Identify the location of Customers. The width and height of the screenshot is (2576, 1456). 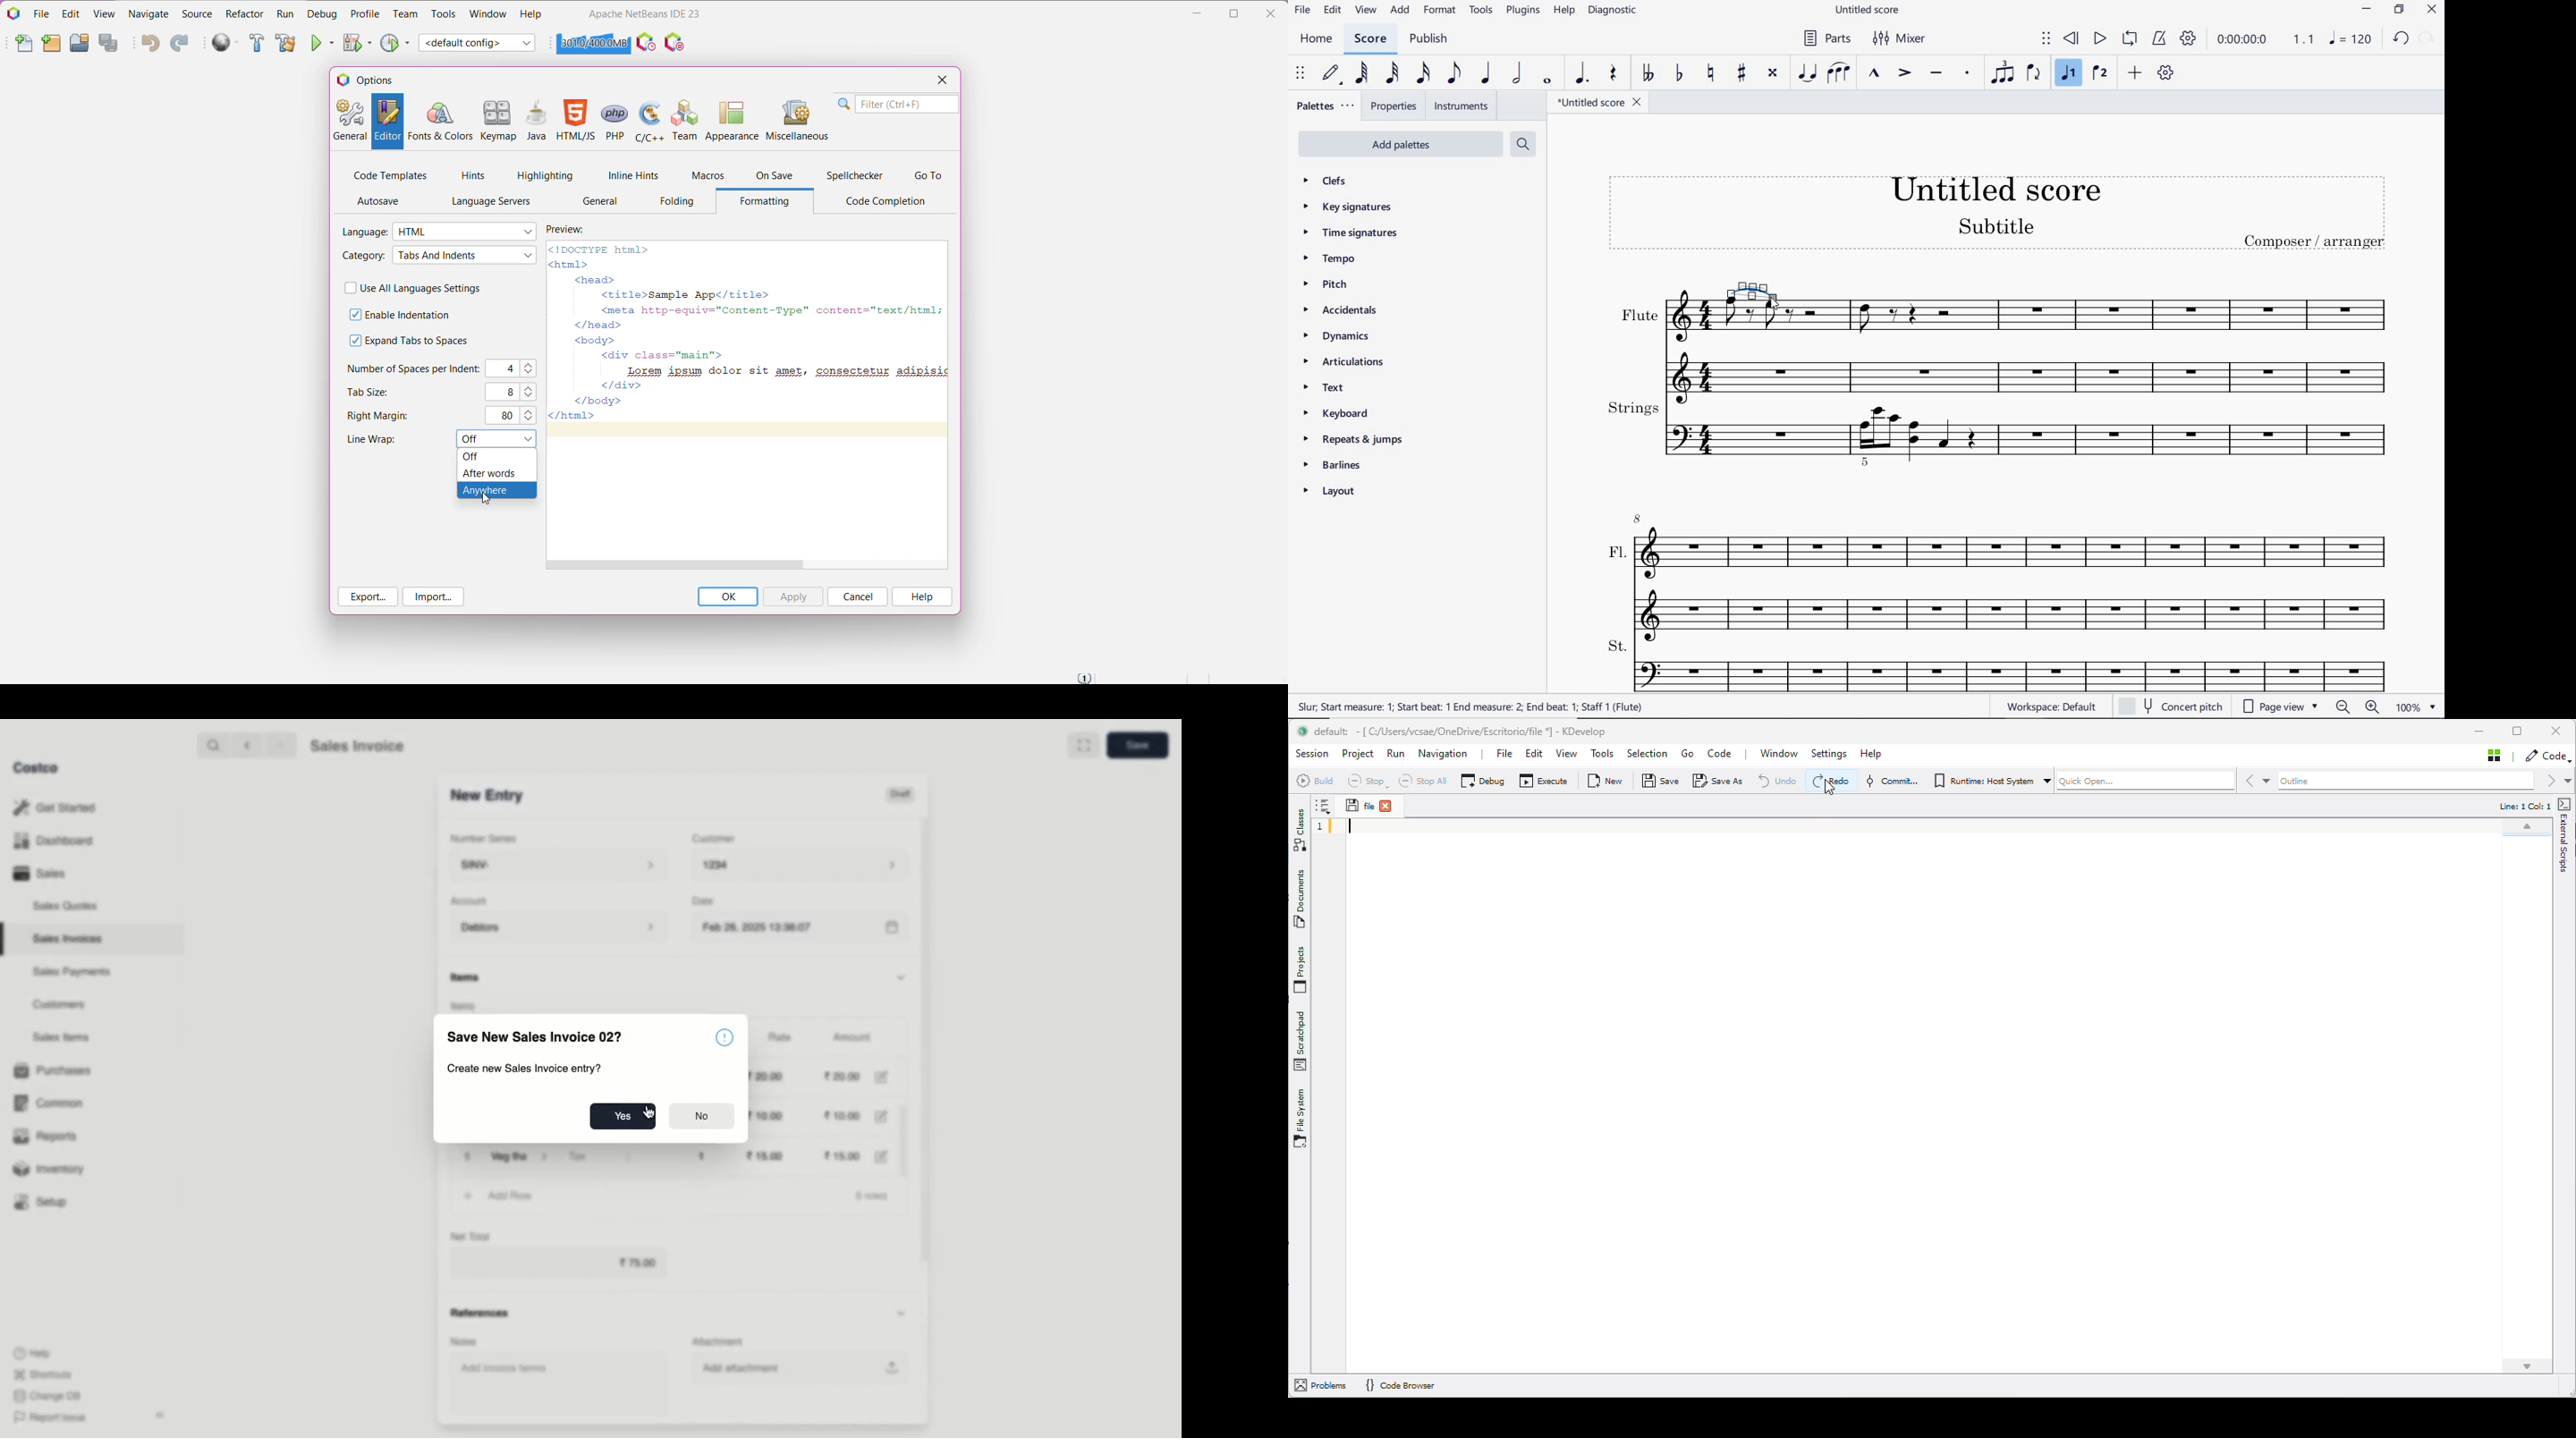
(59, 1004).